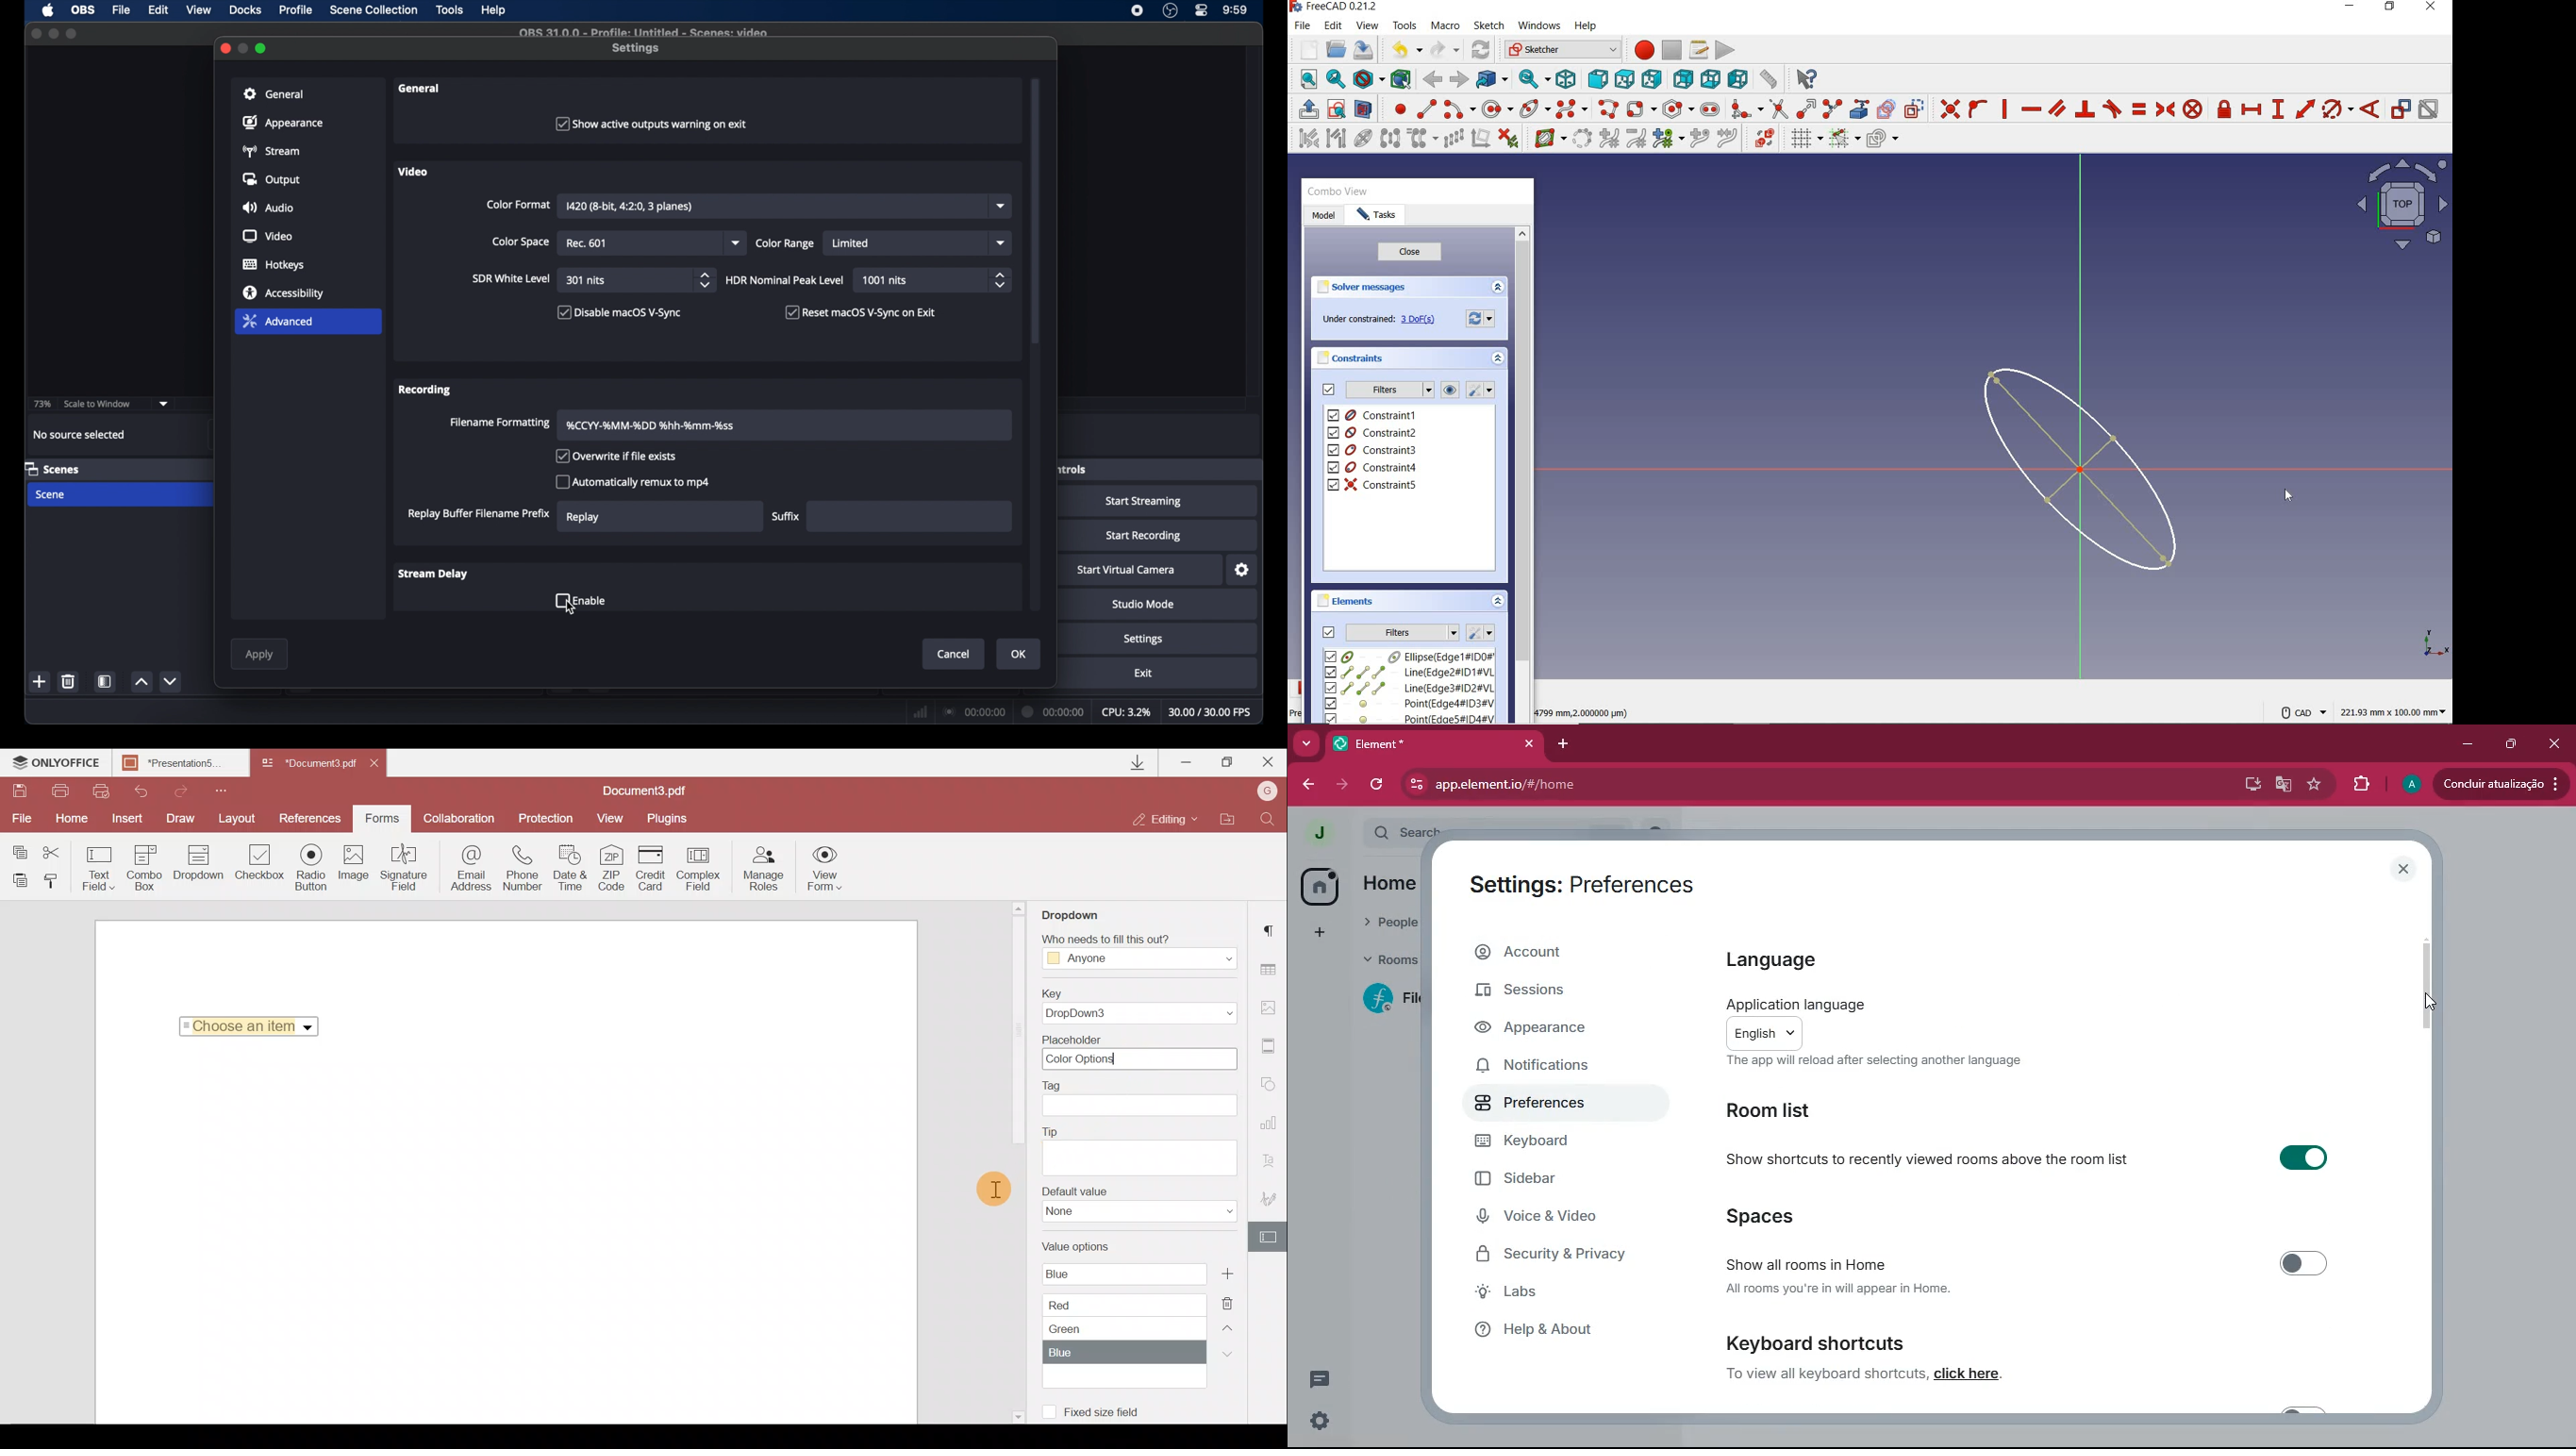 This screenshot has height=1456, width=2576. Describe the element at coordinates (1329, 389) in the screenshot. I see `check to toggle filters` at that location.